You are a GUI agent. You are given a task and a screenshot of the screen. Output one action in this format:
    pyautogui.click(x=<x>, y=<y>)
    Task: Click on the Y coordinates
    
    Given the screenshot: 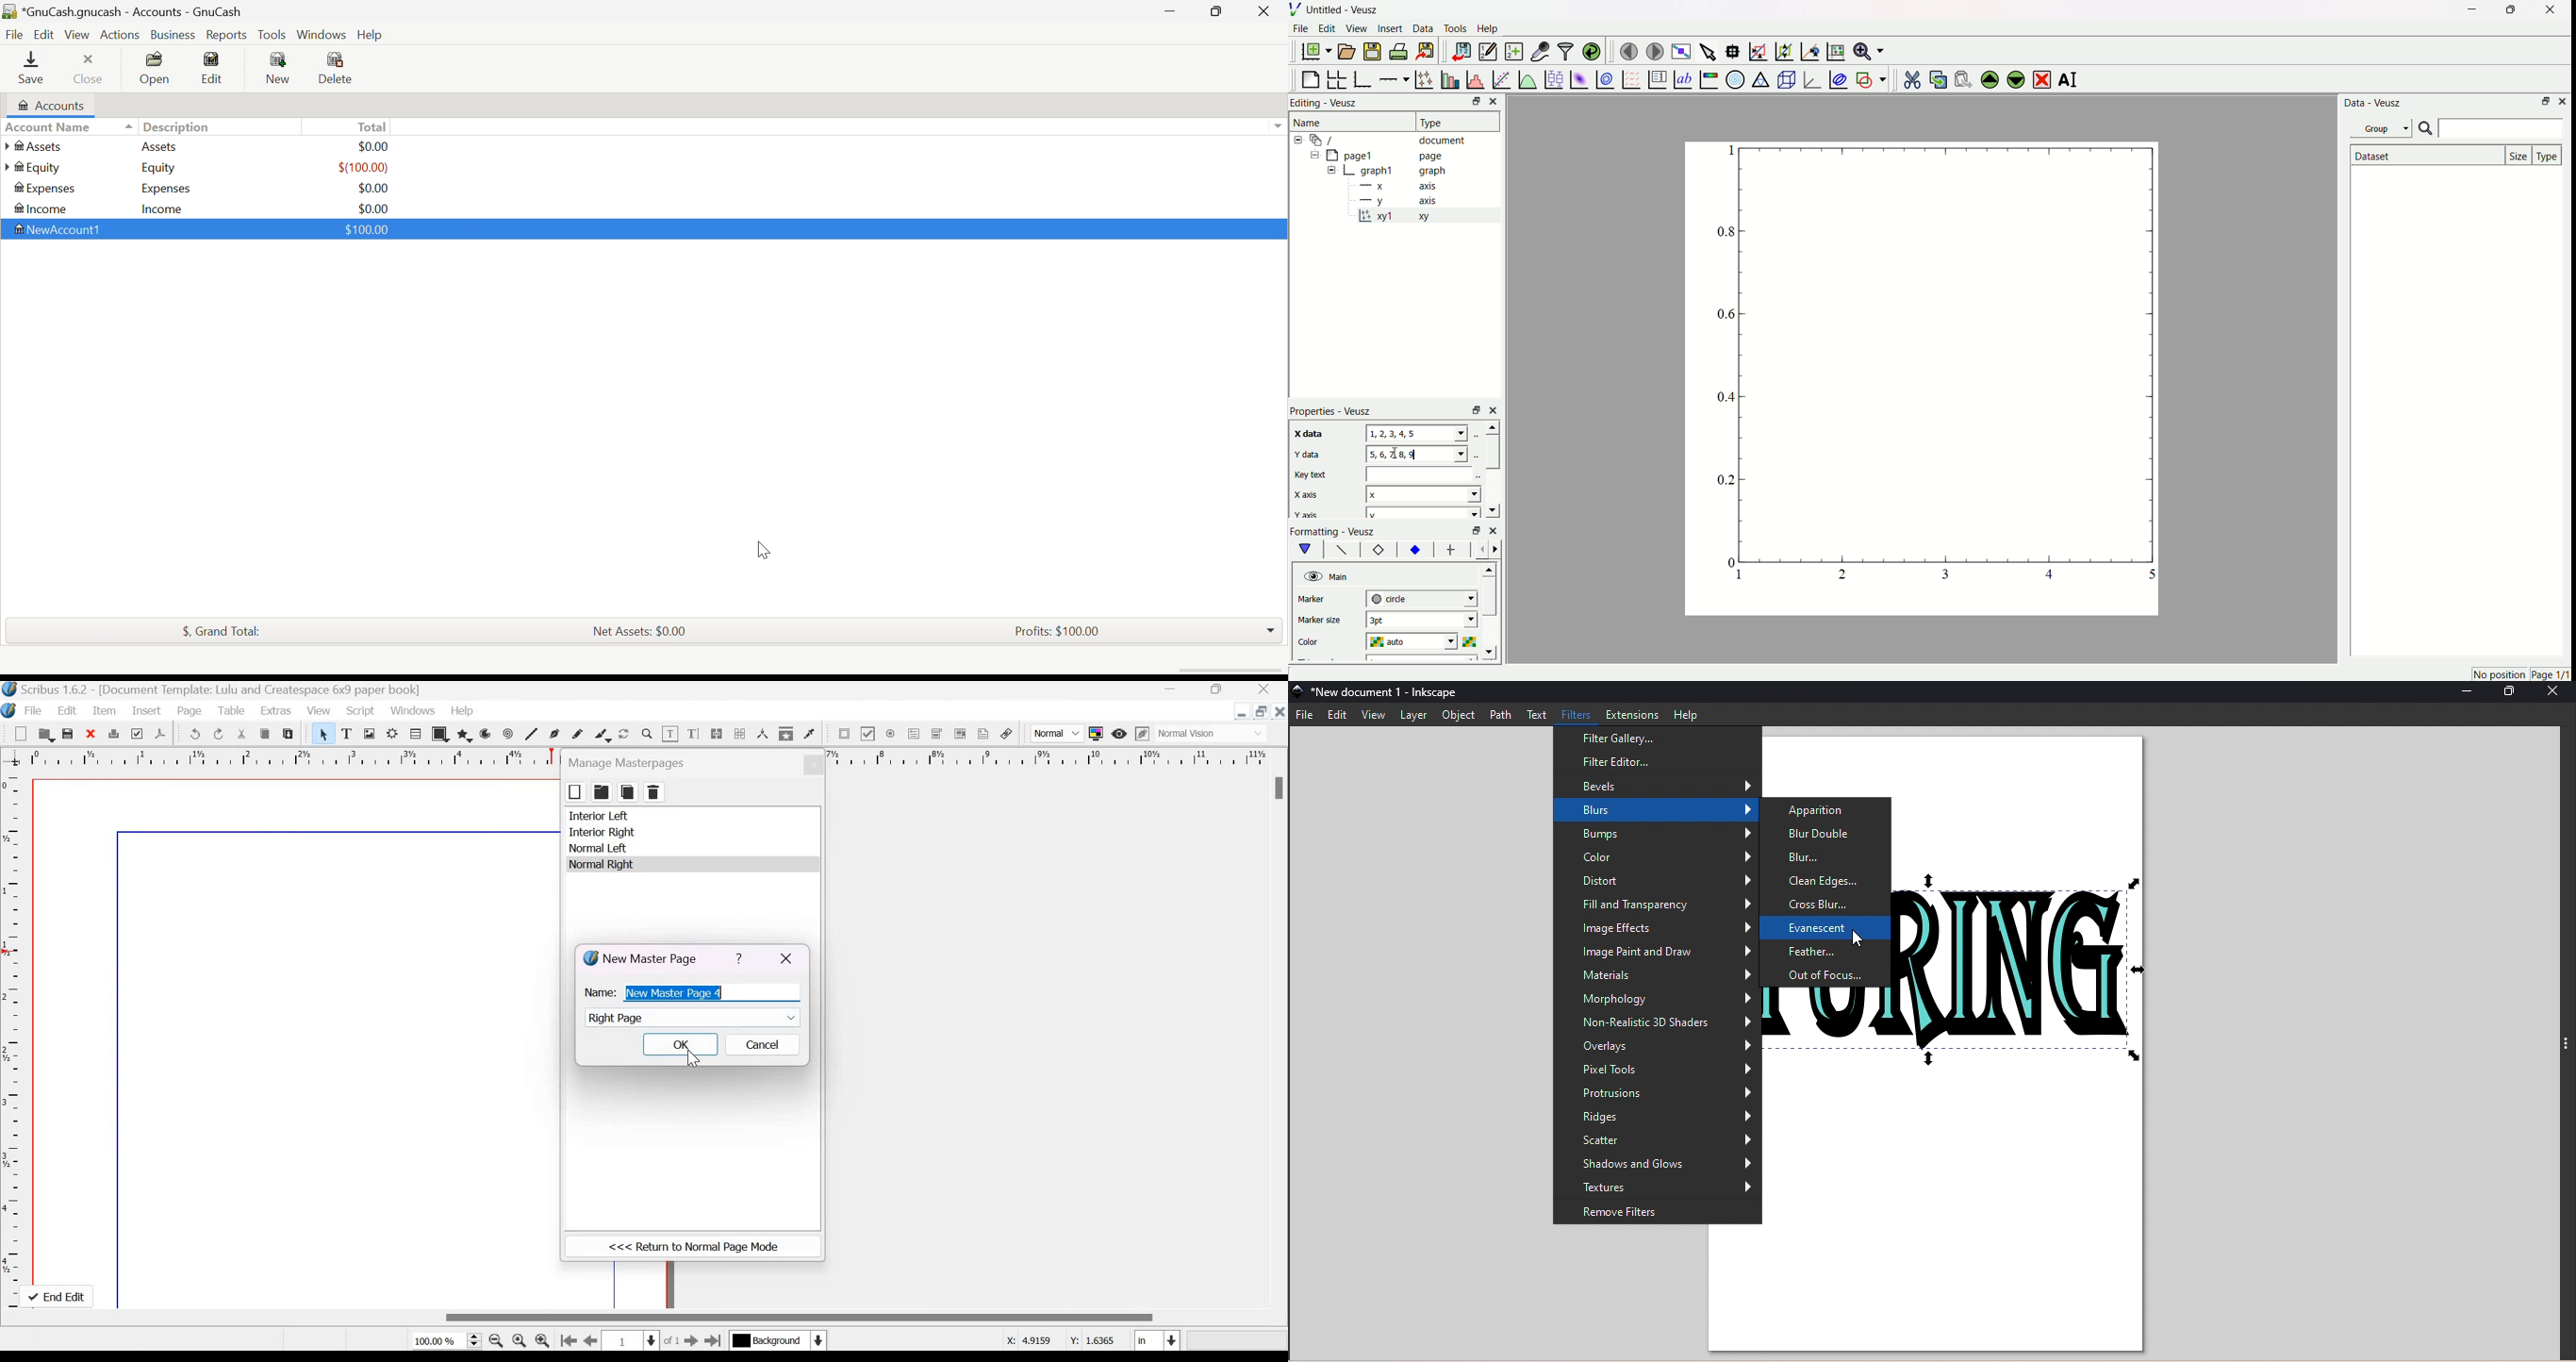 What is the action you would take?
    pyautogui.click(x=1094, y=1340)
    